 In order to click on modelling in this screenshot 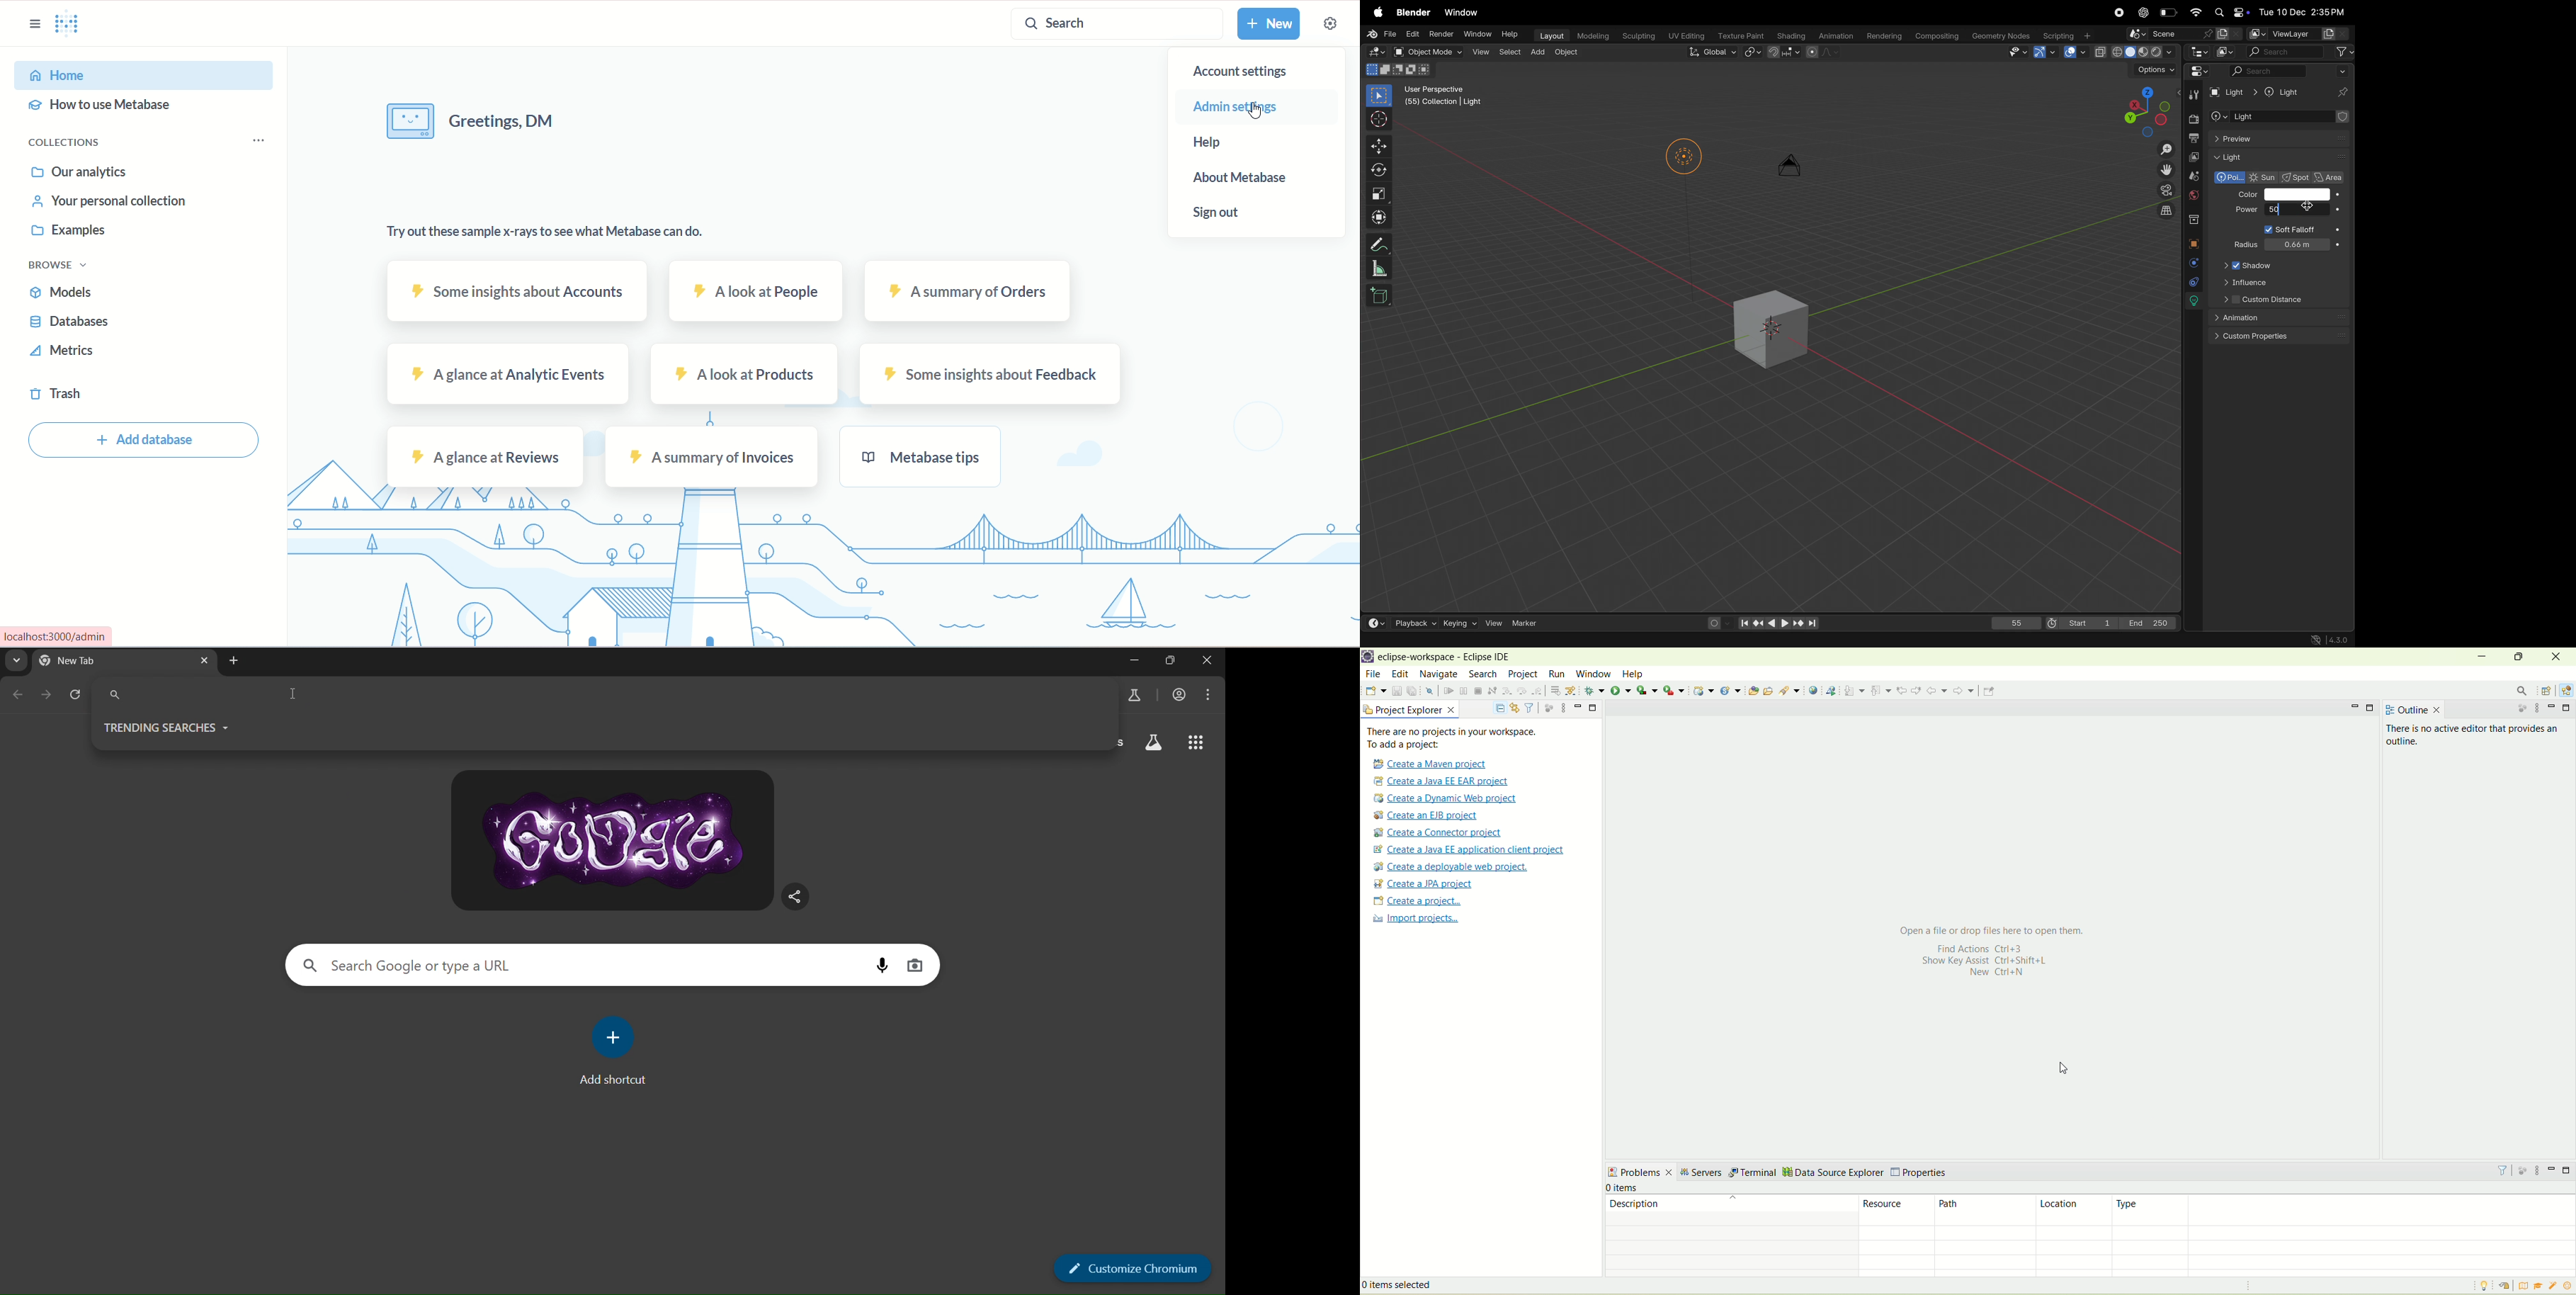, I will do `click(1593, 36)`.